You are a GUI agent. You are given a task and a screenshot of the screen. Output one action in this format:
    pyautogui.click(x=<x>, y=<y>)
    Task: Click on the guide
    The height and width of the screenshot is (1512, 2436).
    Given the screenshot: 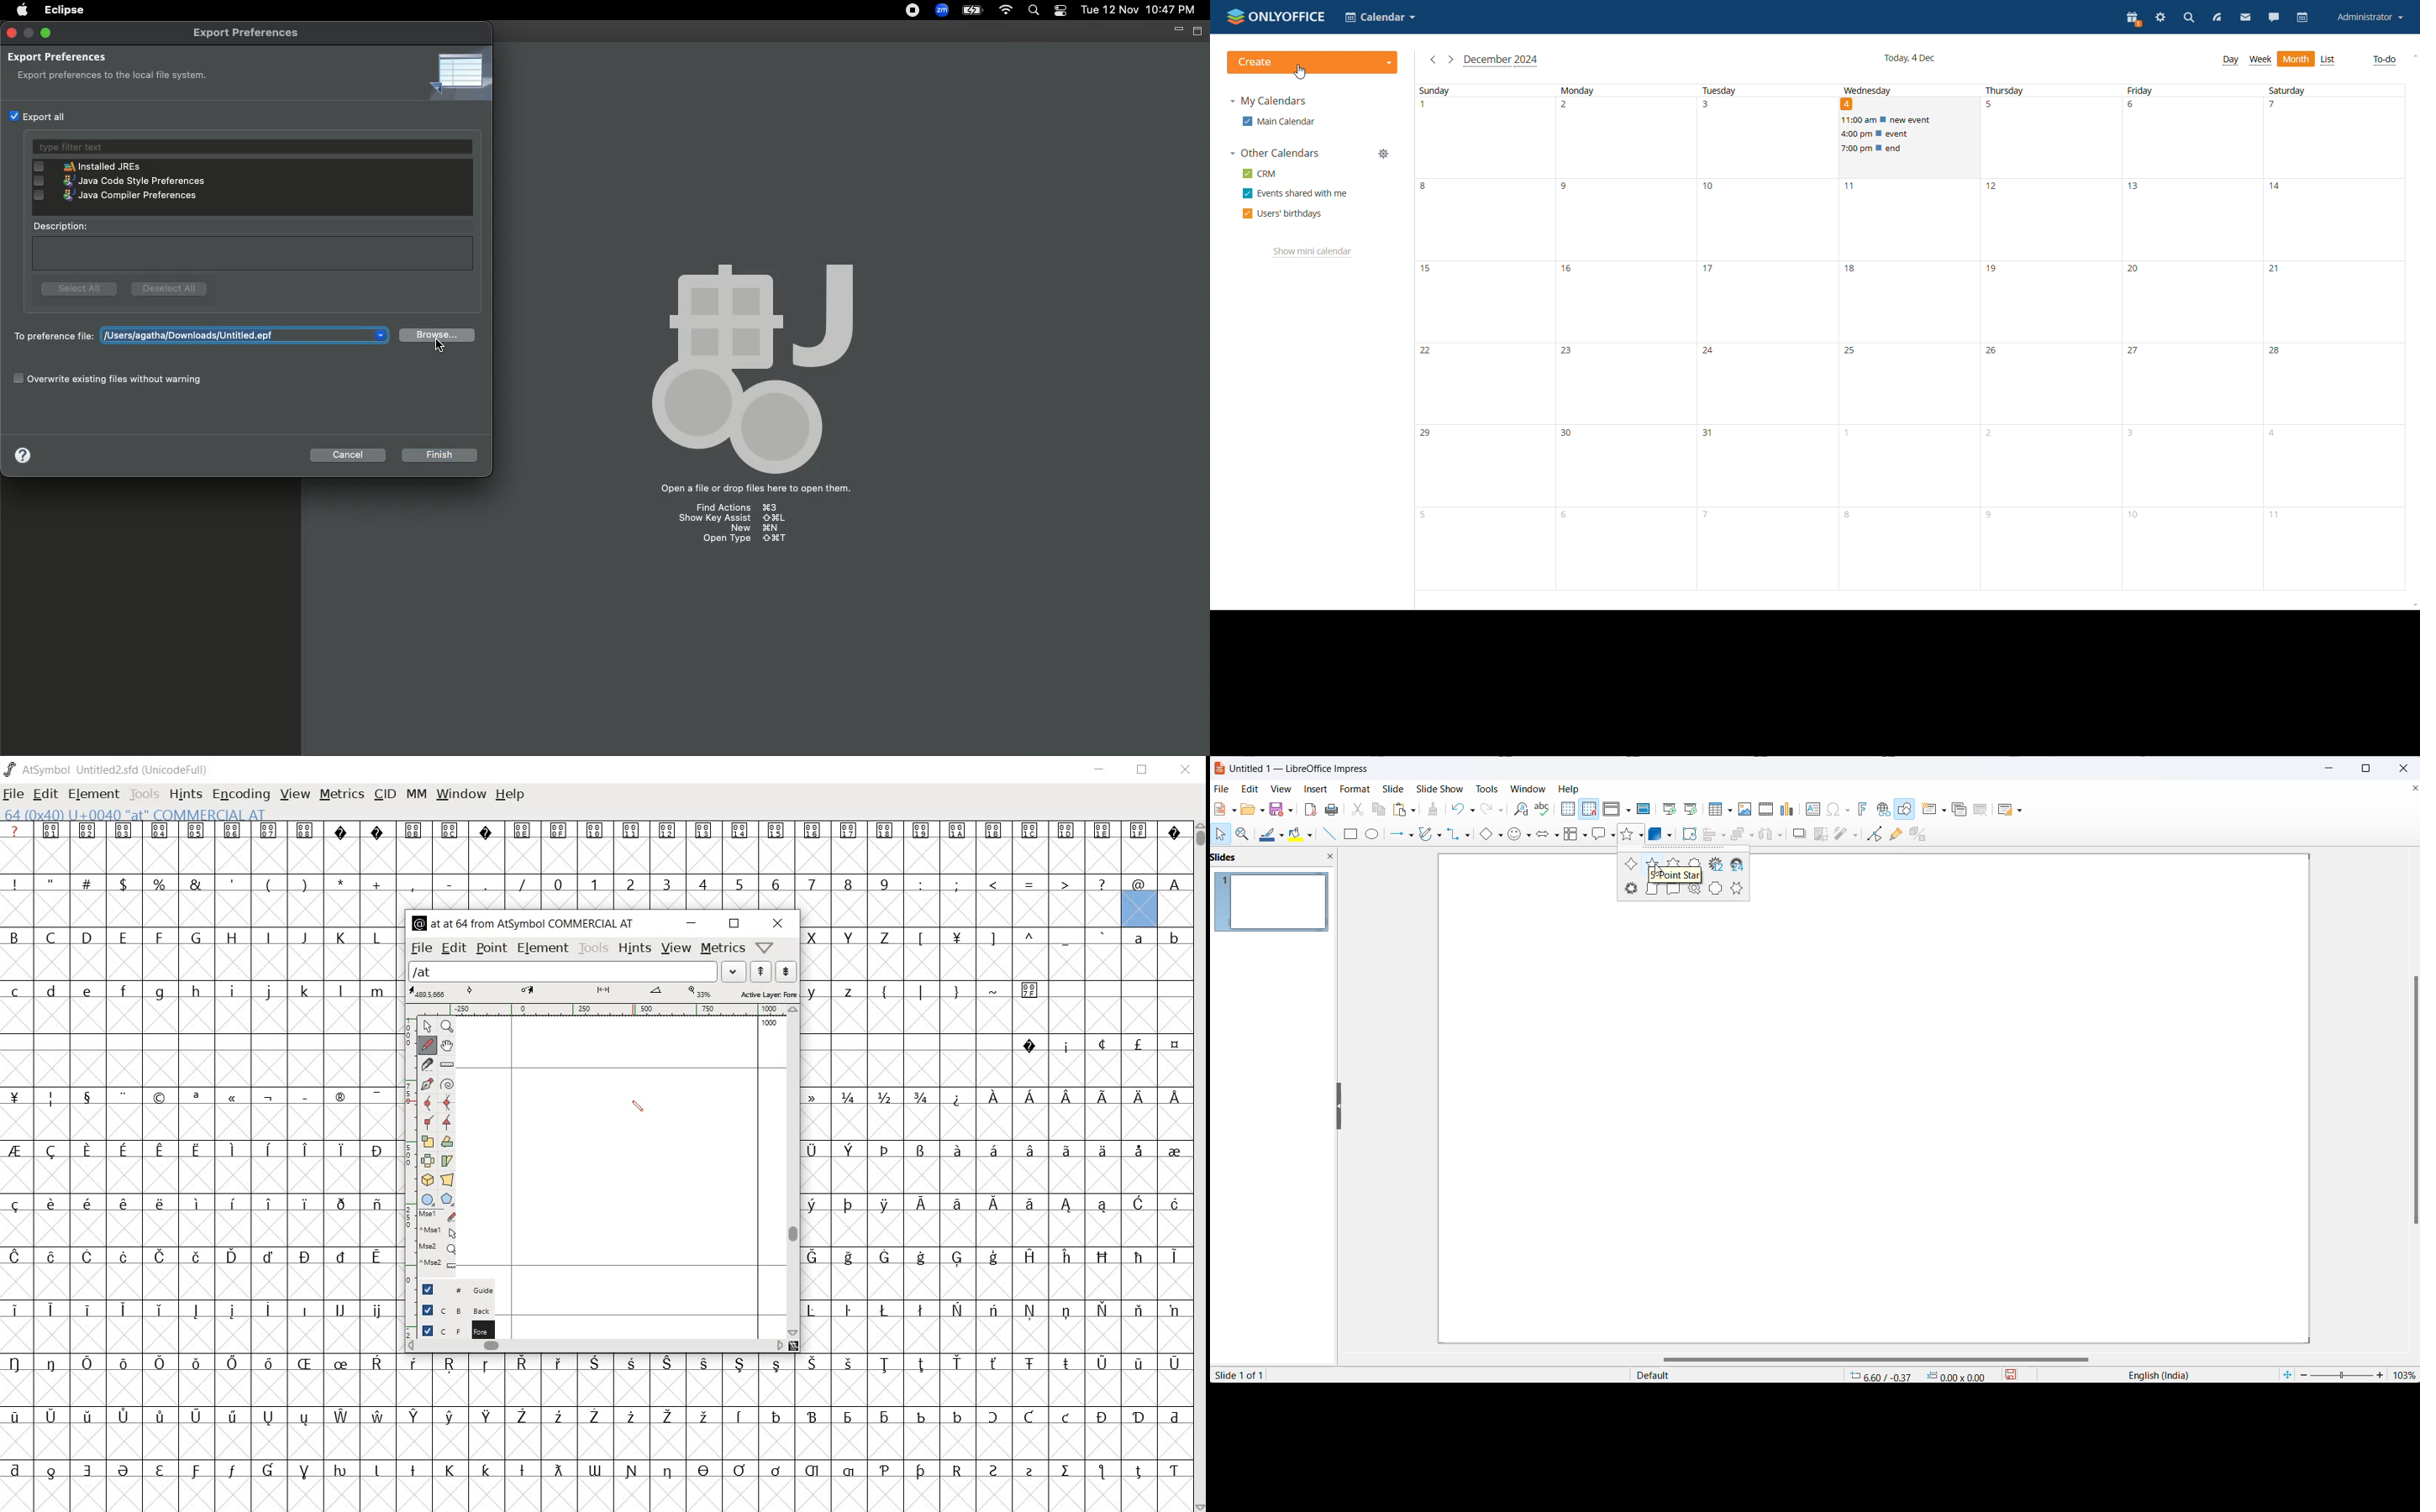 What is the action you would take?
    pyautogui.click(x=470, y=1290)
    